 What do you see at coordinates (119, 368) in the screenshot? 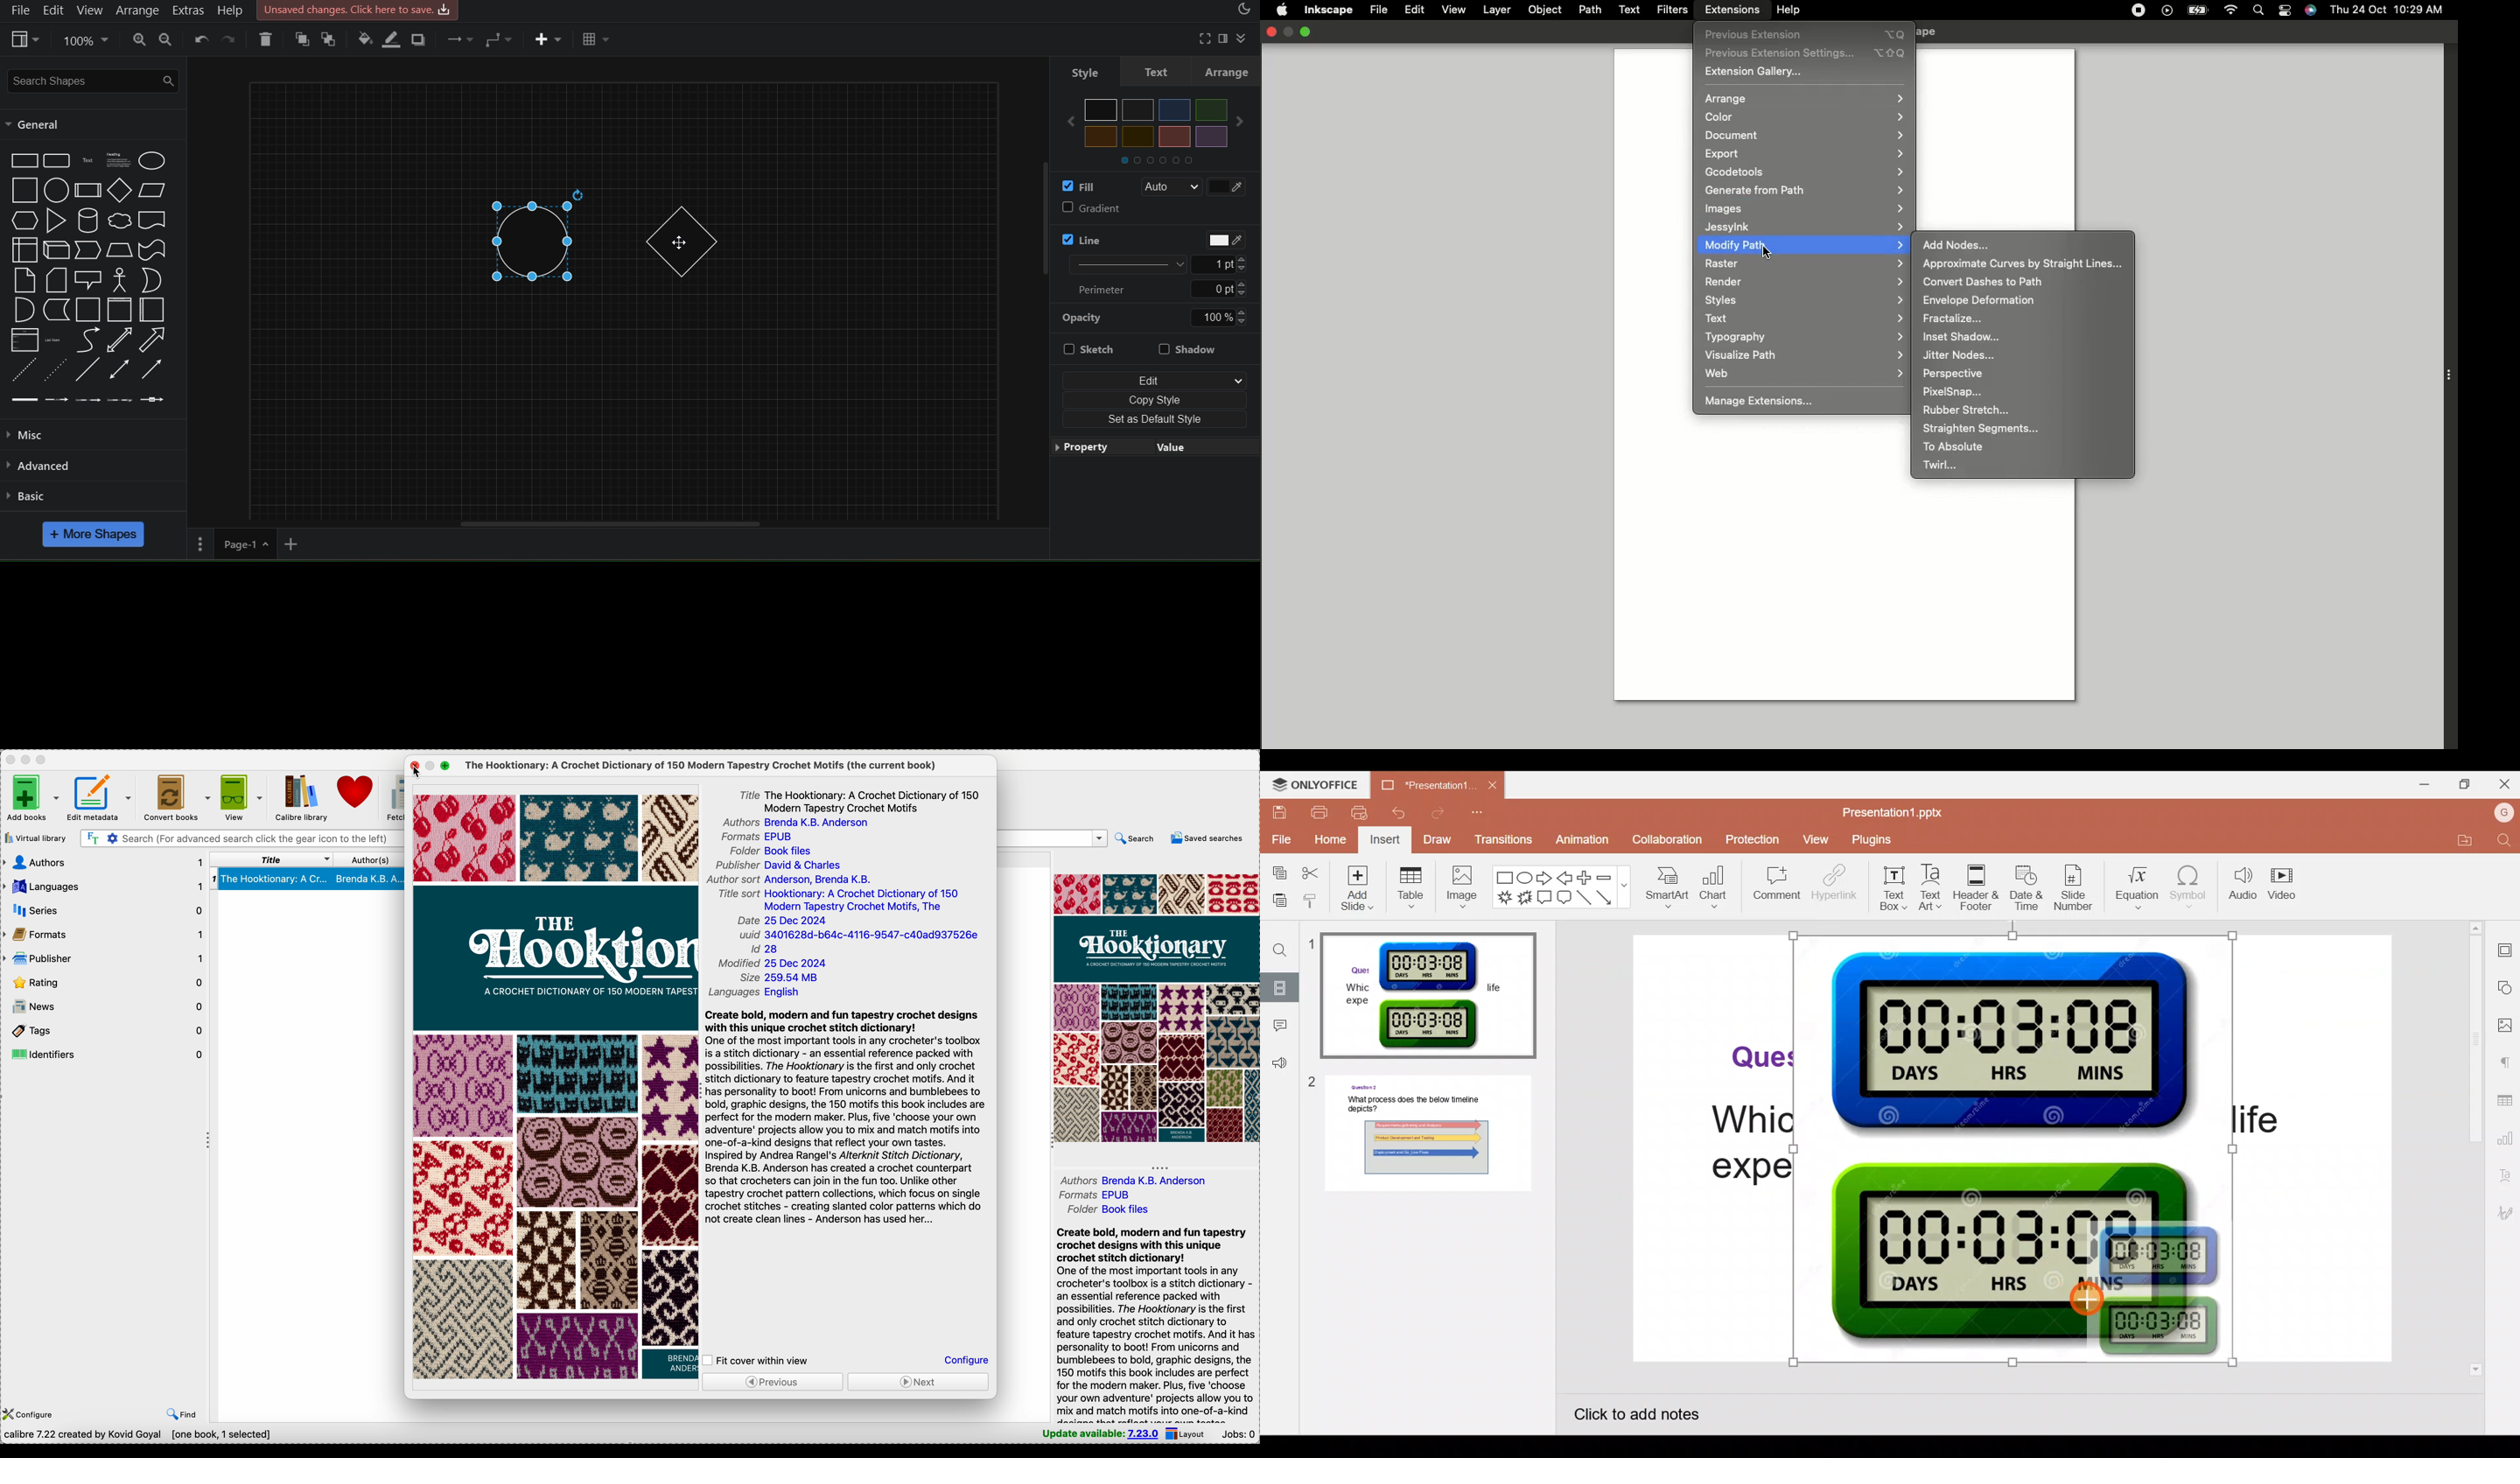
I see `Bidirectional Connector` at bounding box center [119, 368].